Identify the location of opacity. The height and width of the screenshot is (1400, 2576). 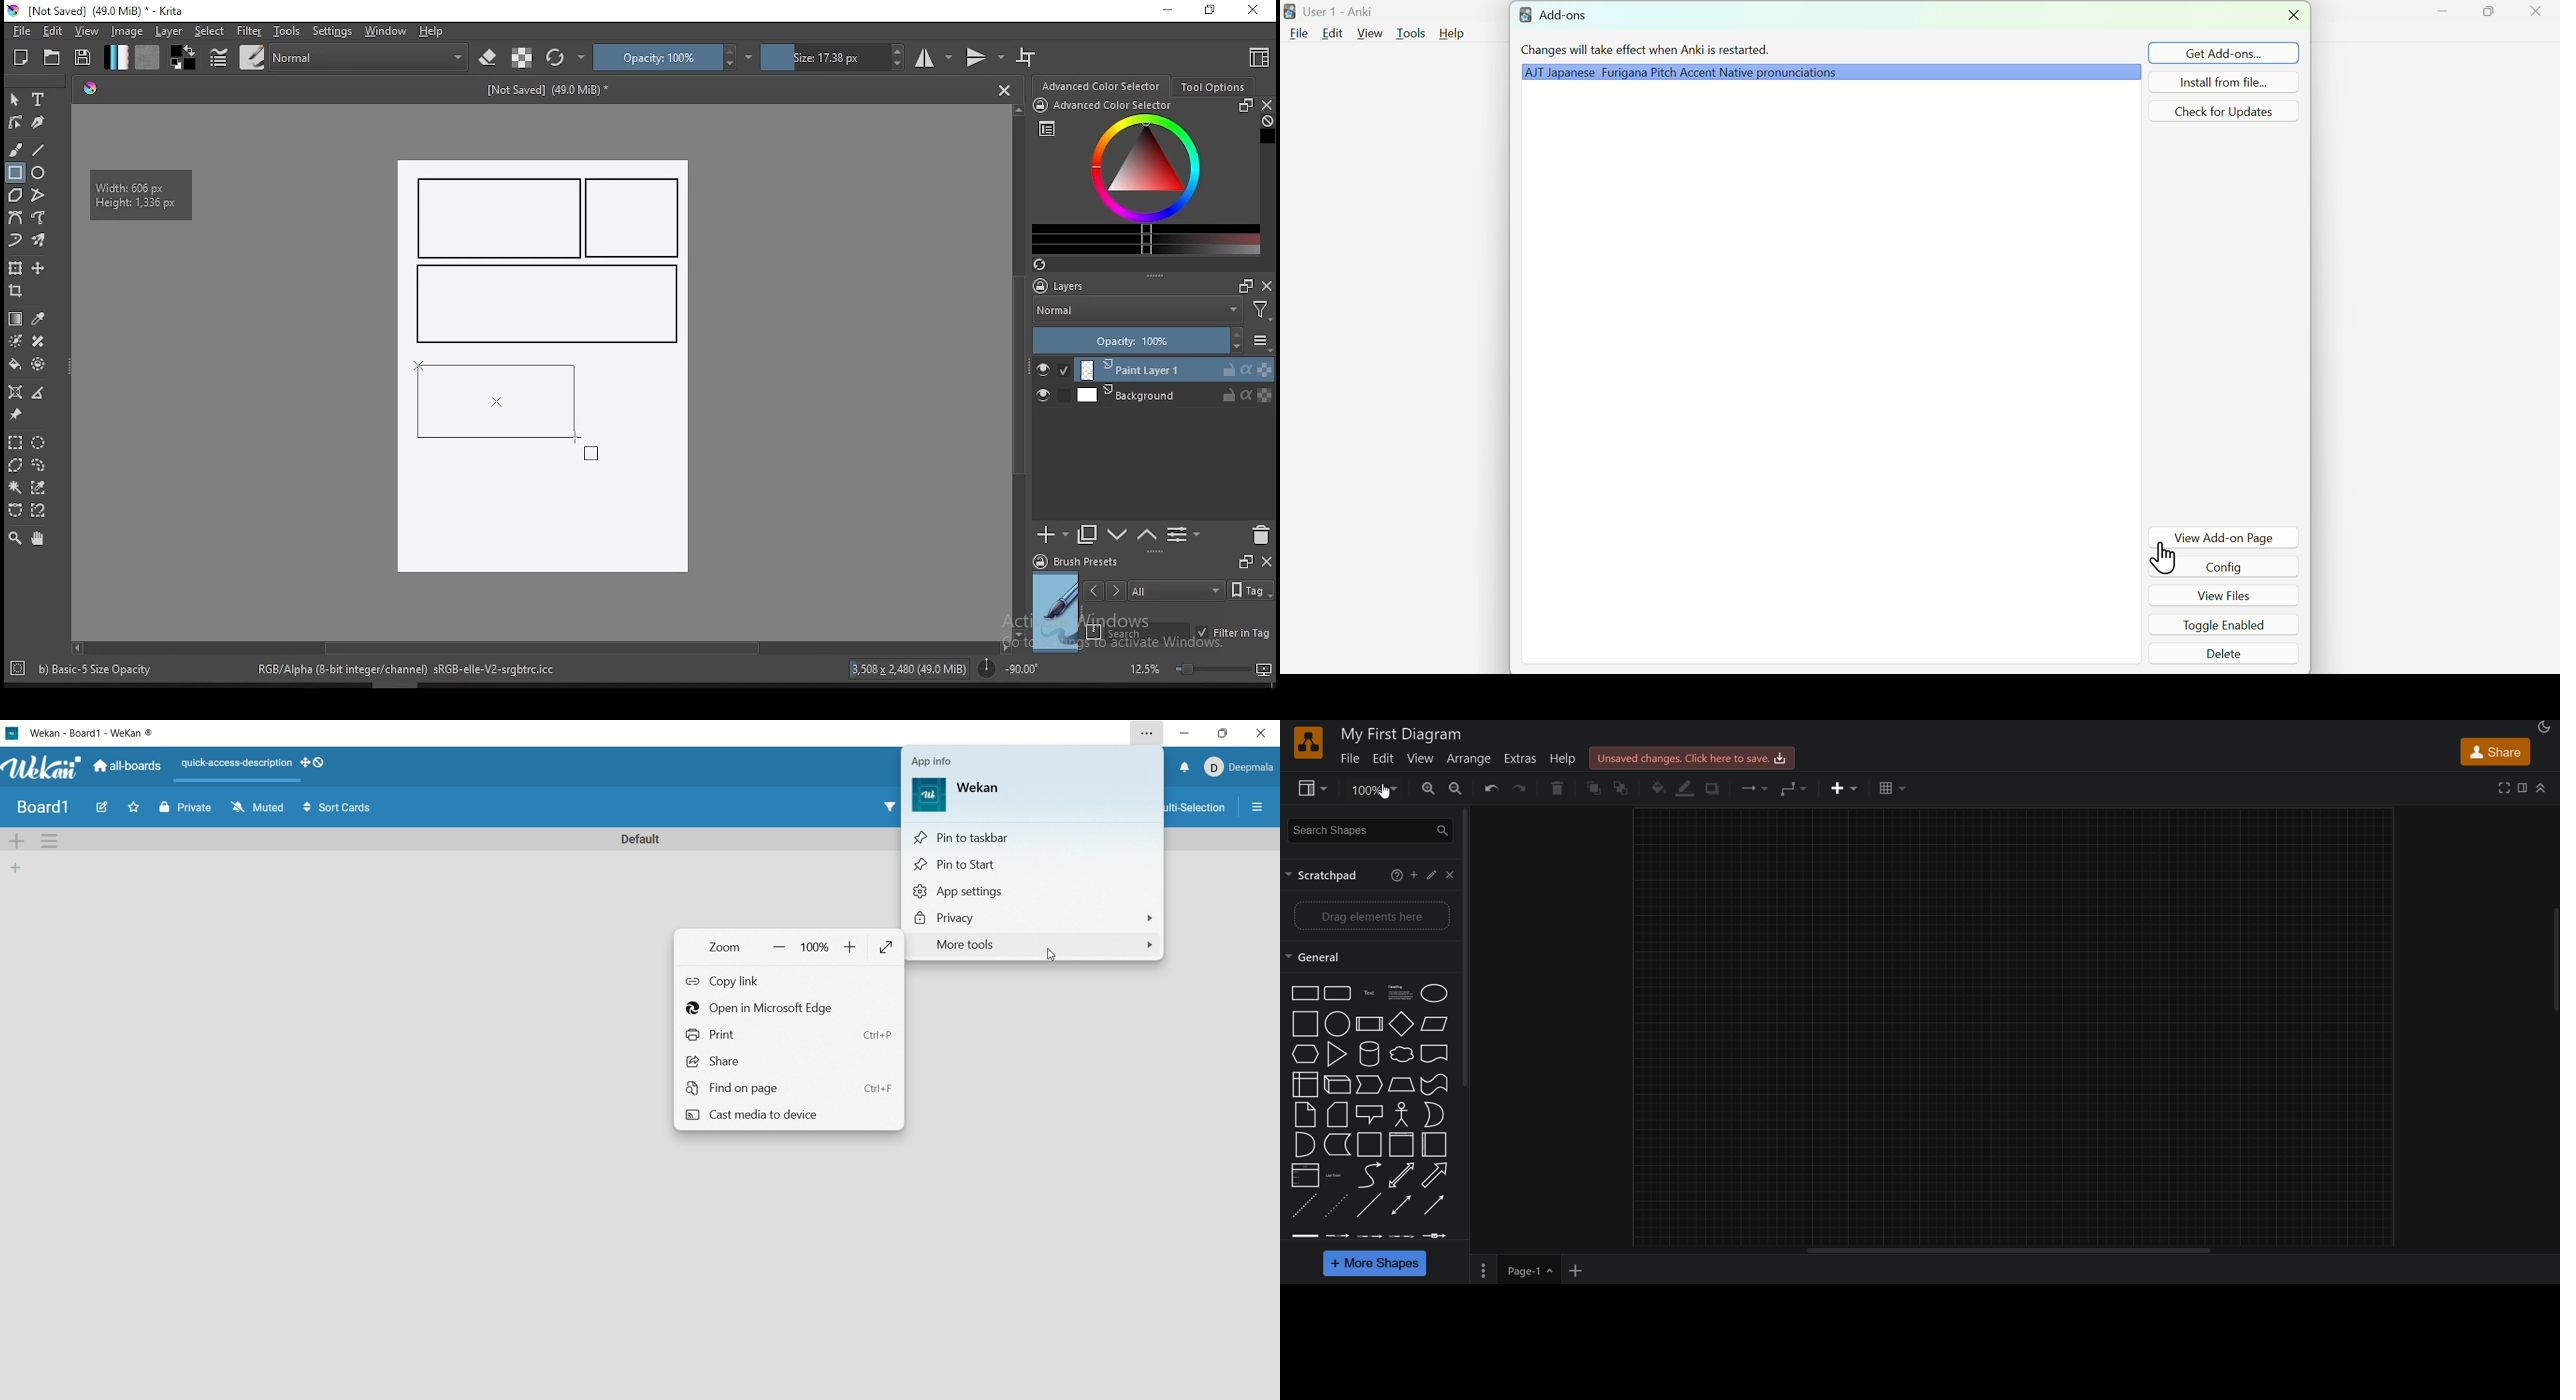
(673, 57).